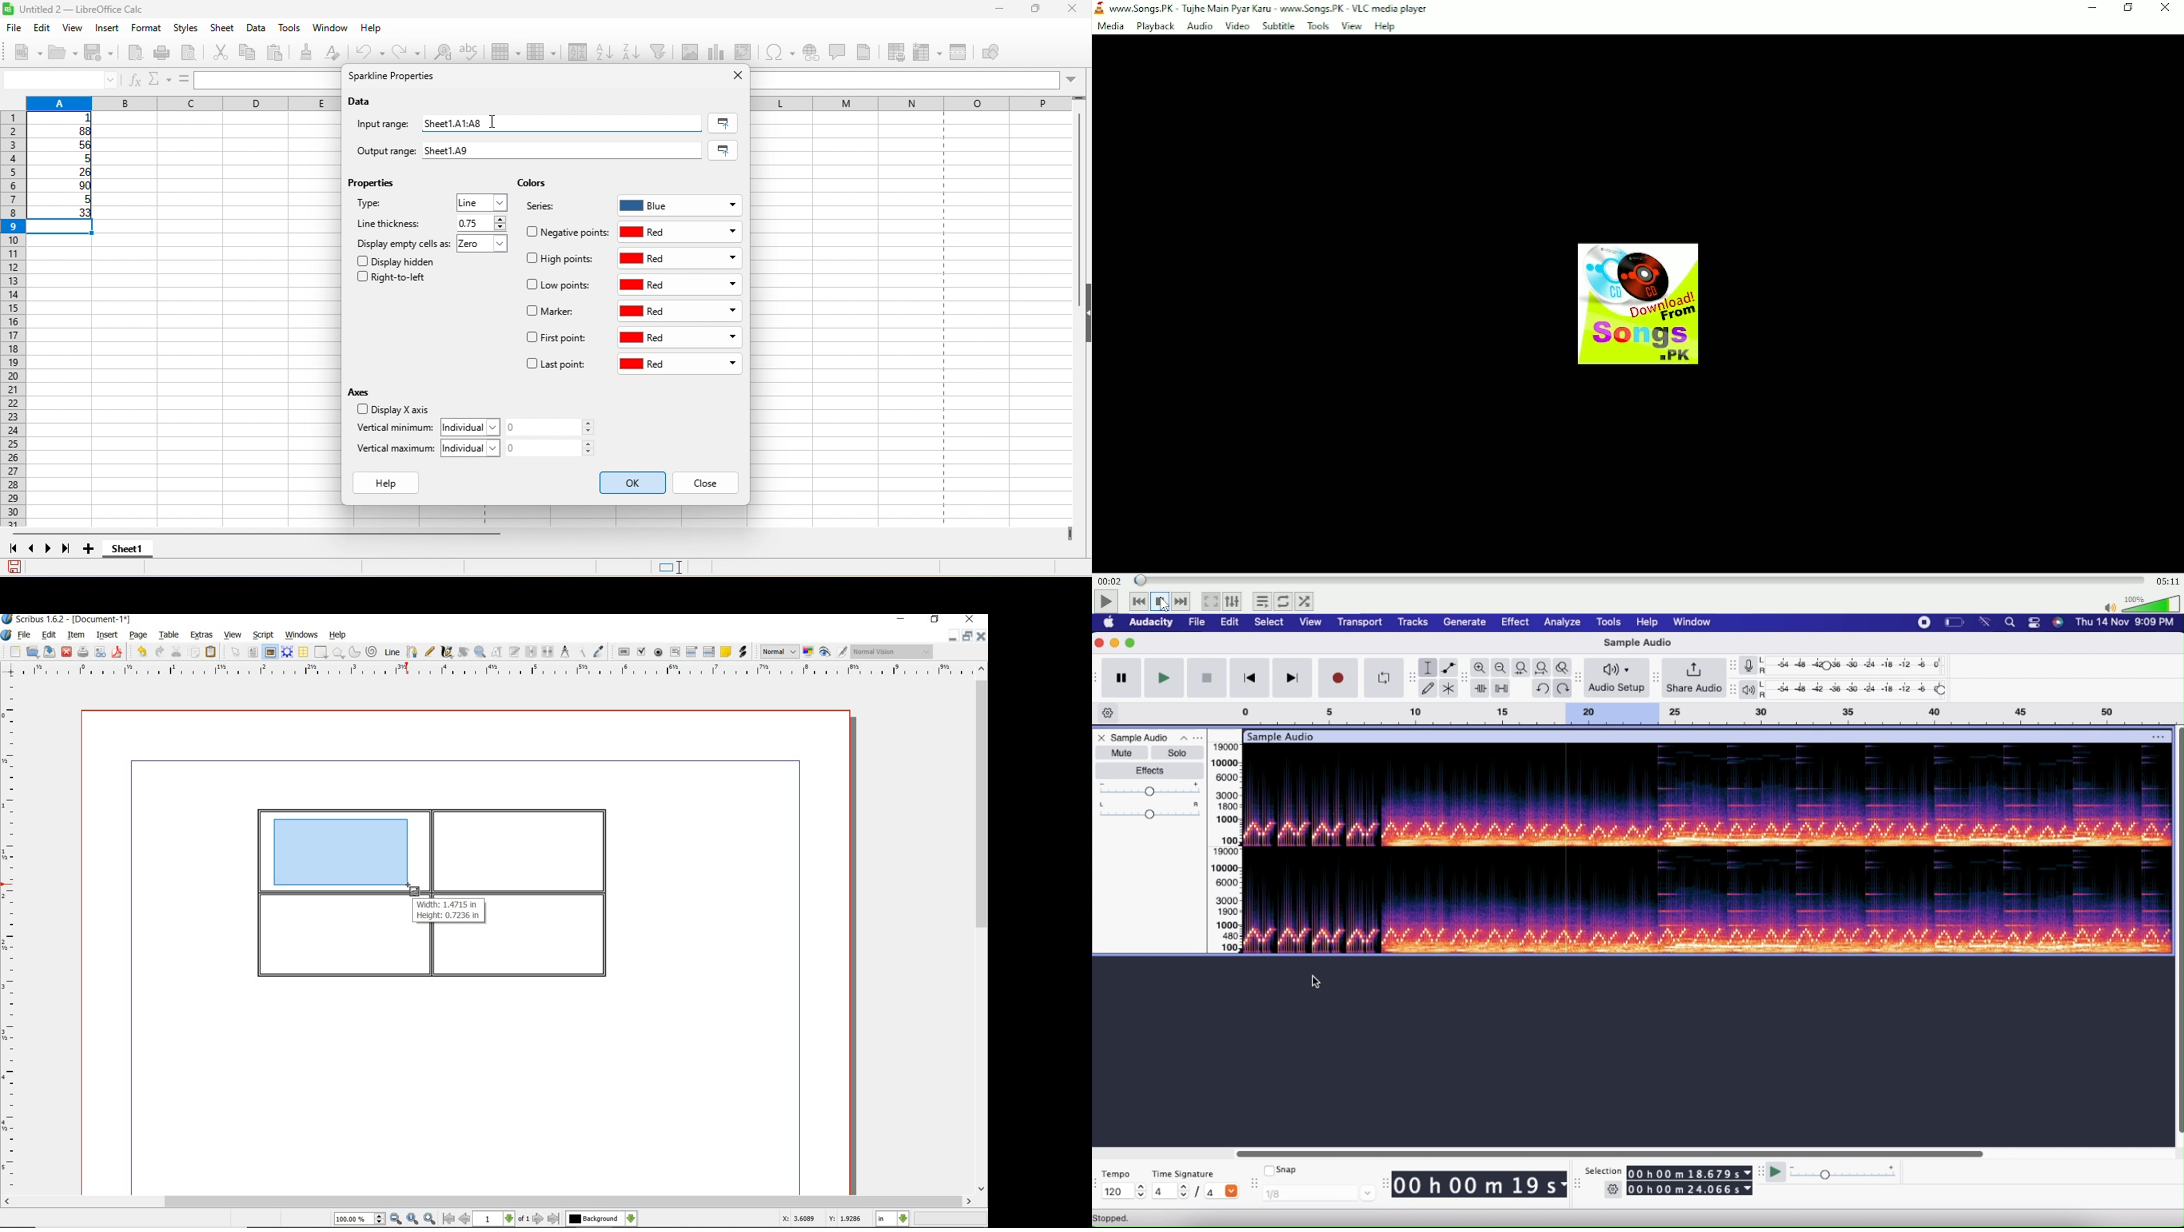 Image resolution: width=2184 pixels, height=1232 pixels. Describe the element at coordinates (100, 653) in the screenshot. I see `preflight verifier` at that location.